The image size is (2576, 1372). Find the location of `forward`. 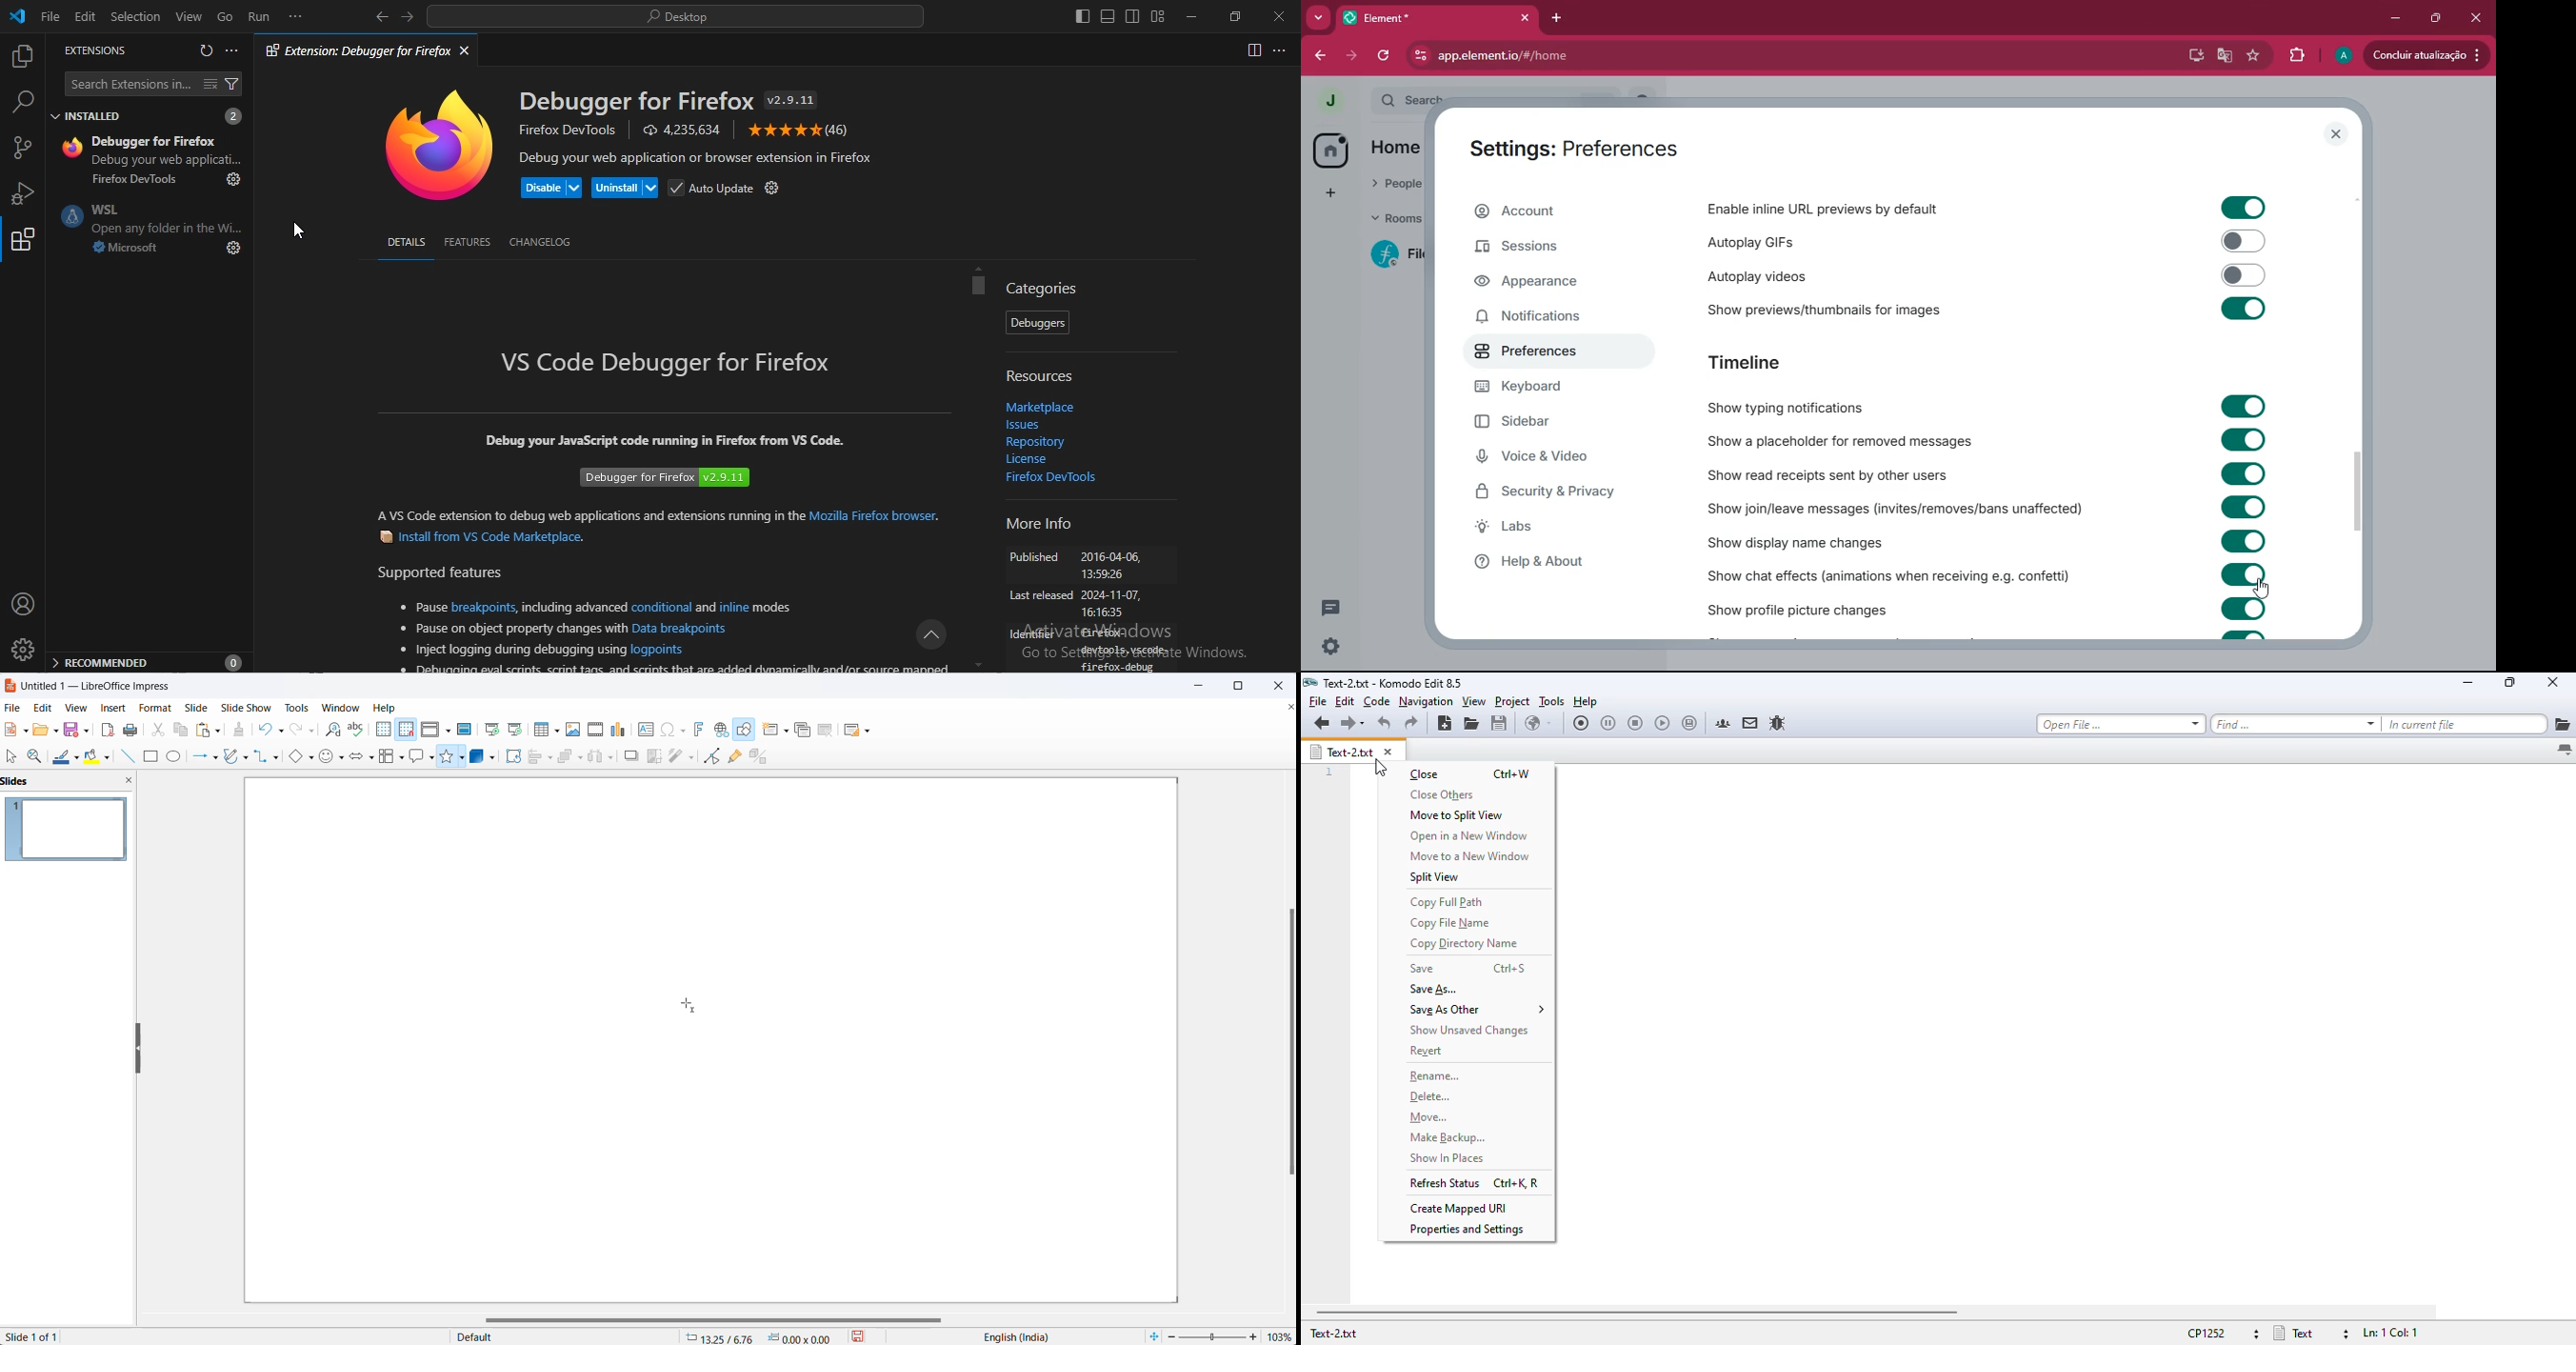

forward is located at coordinates (1353, 56).